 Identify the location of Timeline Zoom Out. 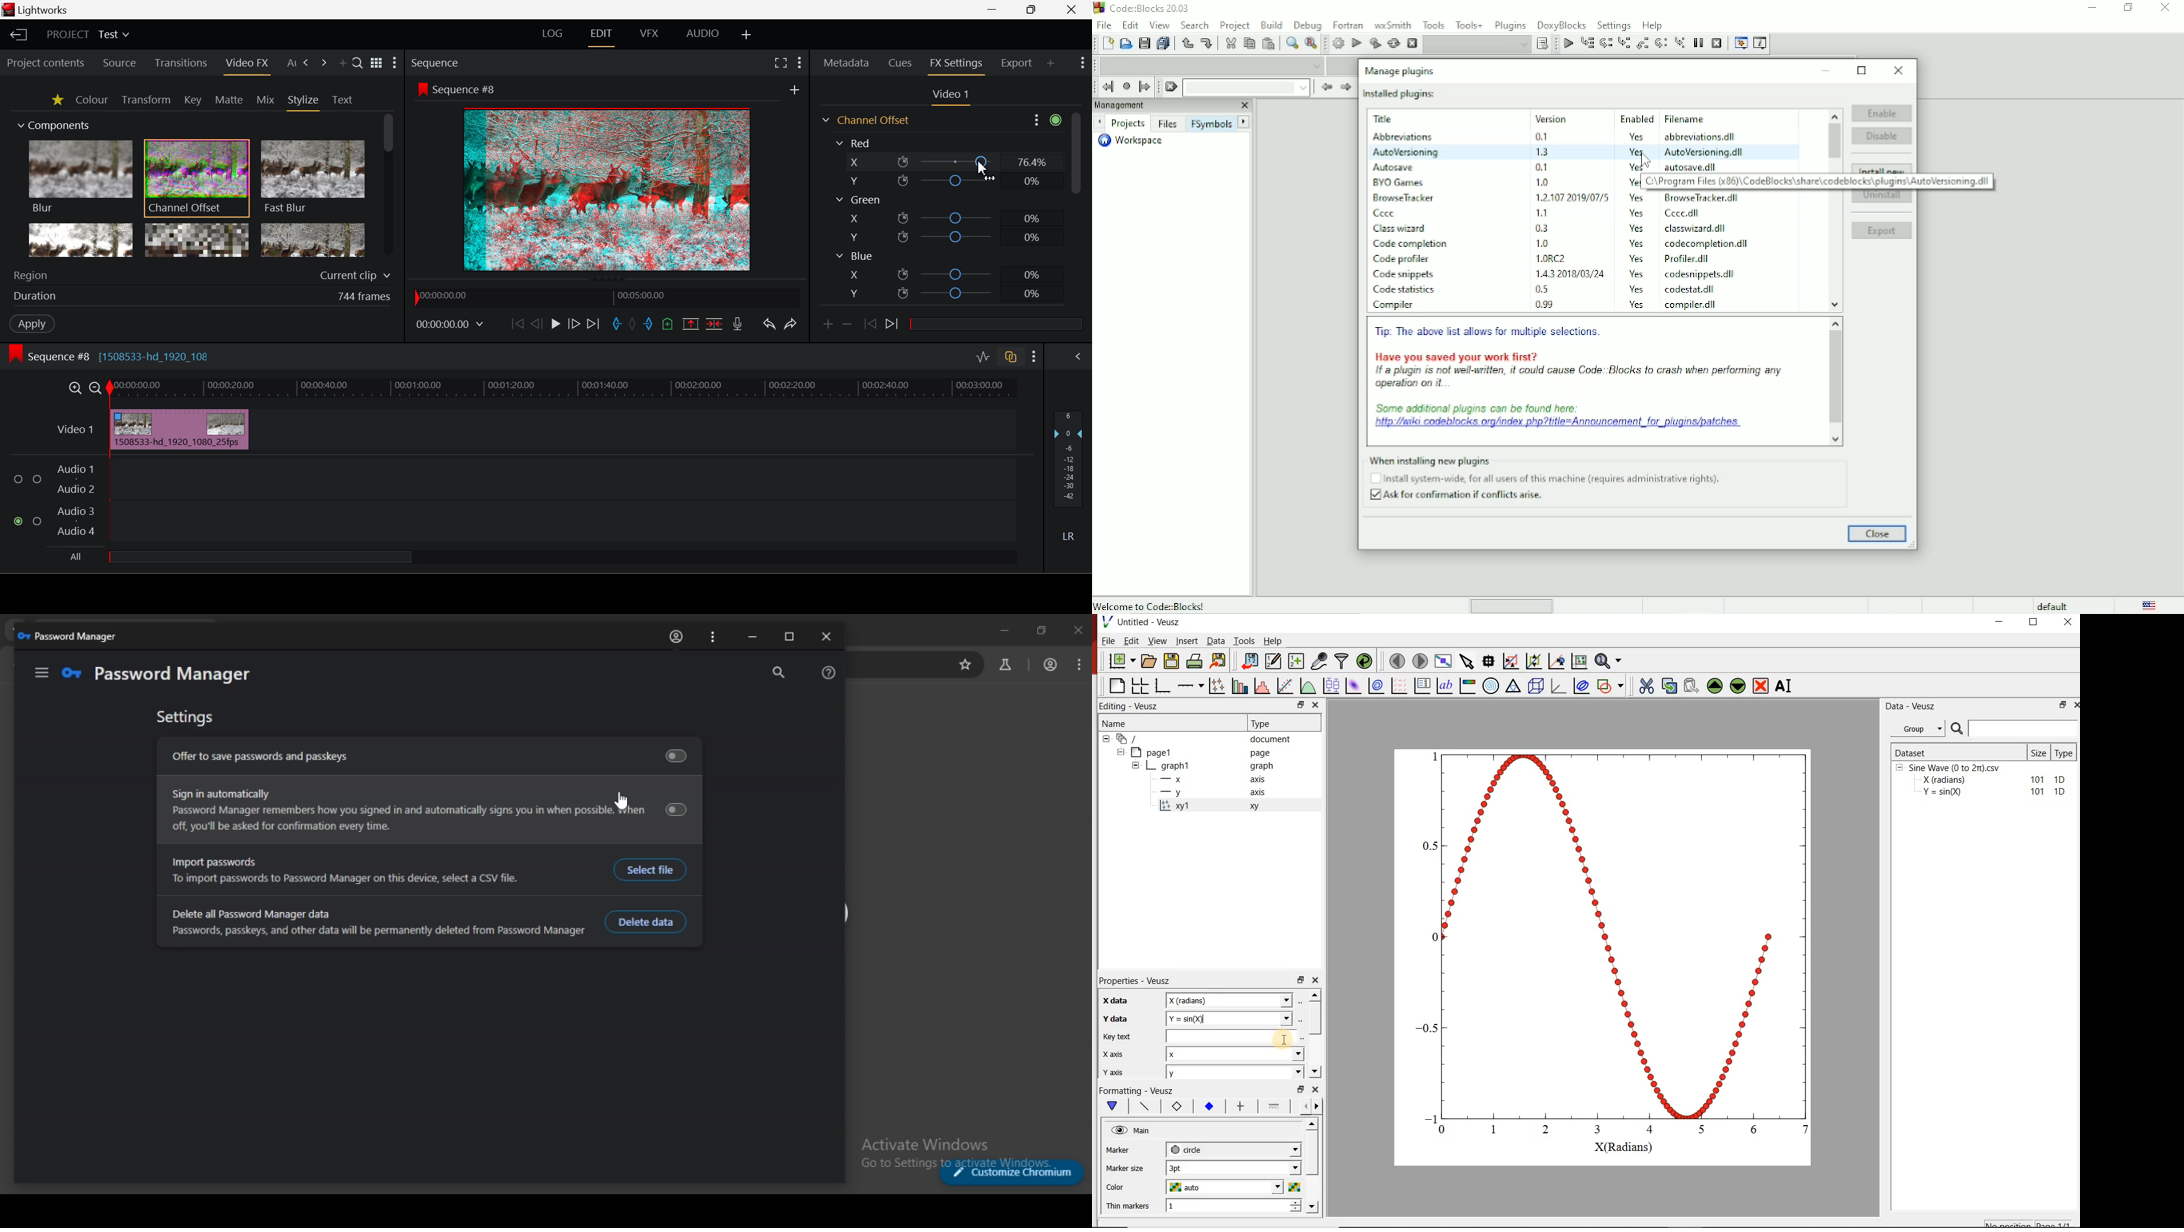
(97, 390).